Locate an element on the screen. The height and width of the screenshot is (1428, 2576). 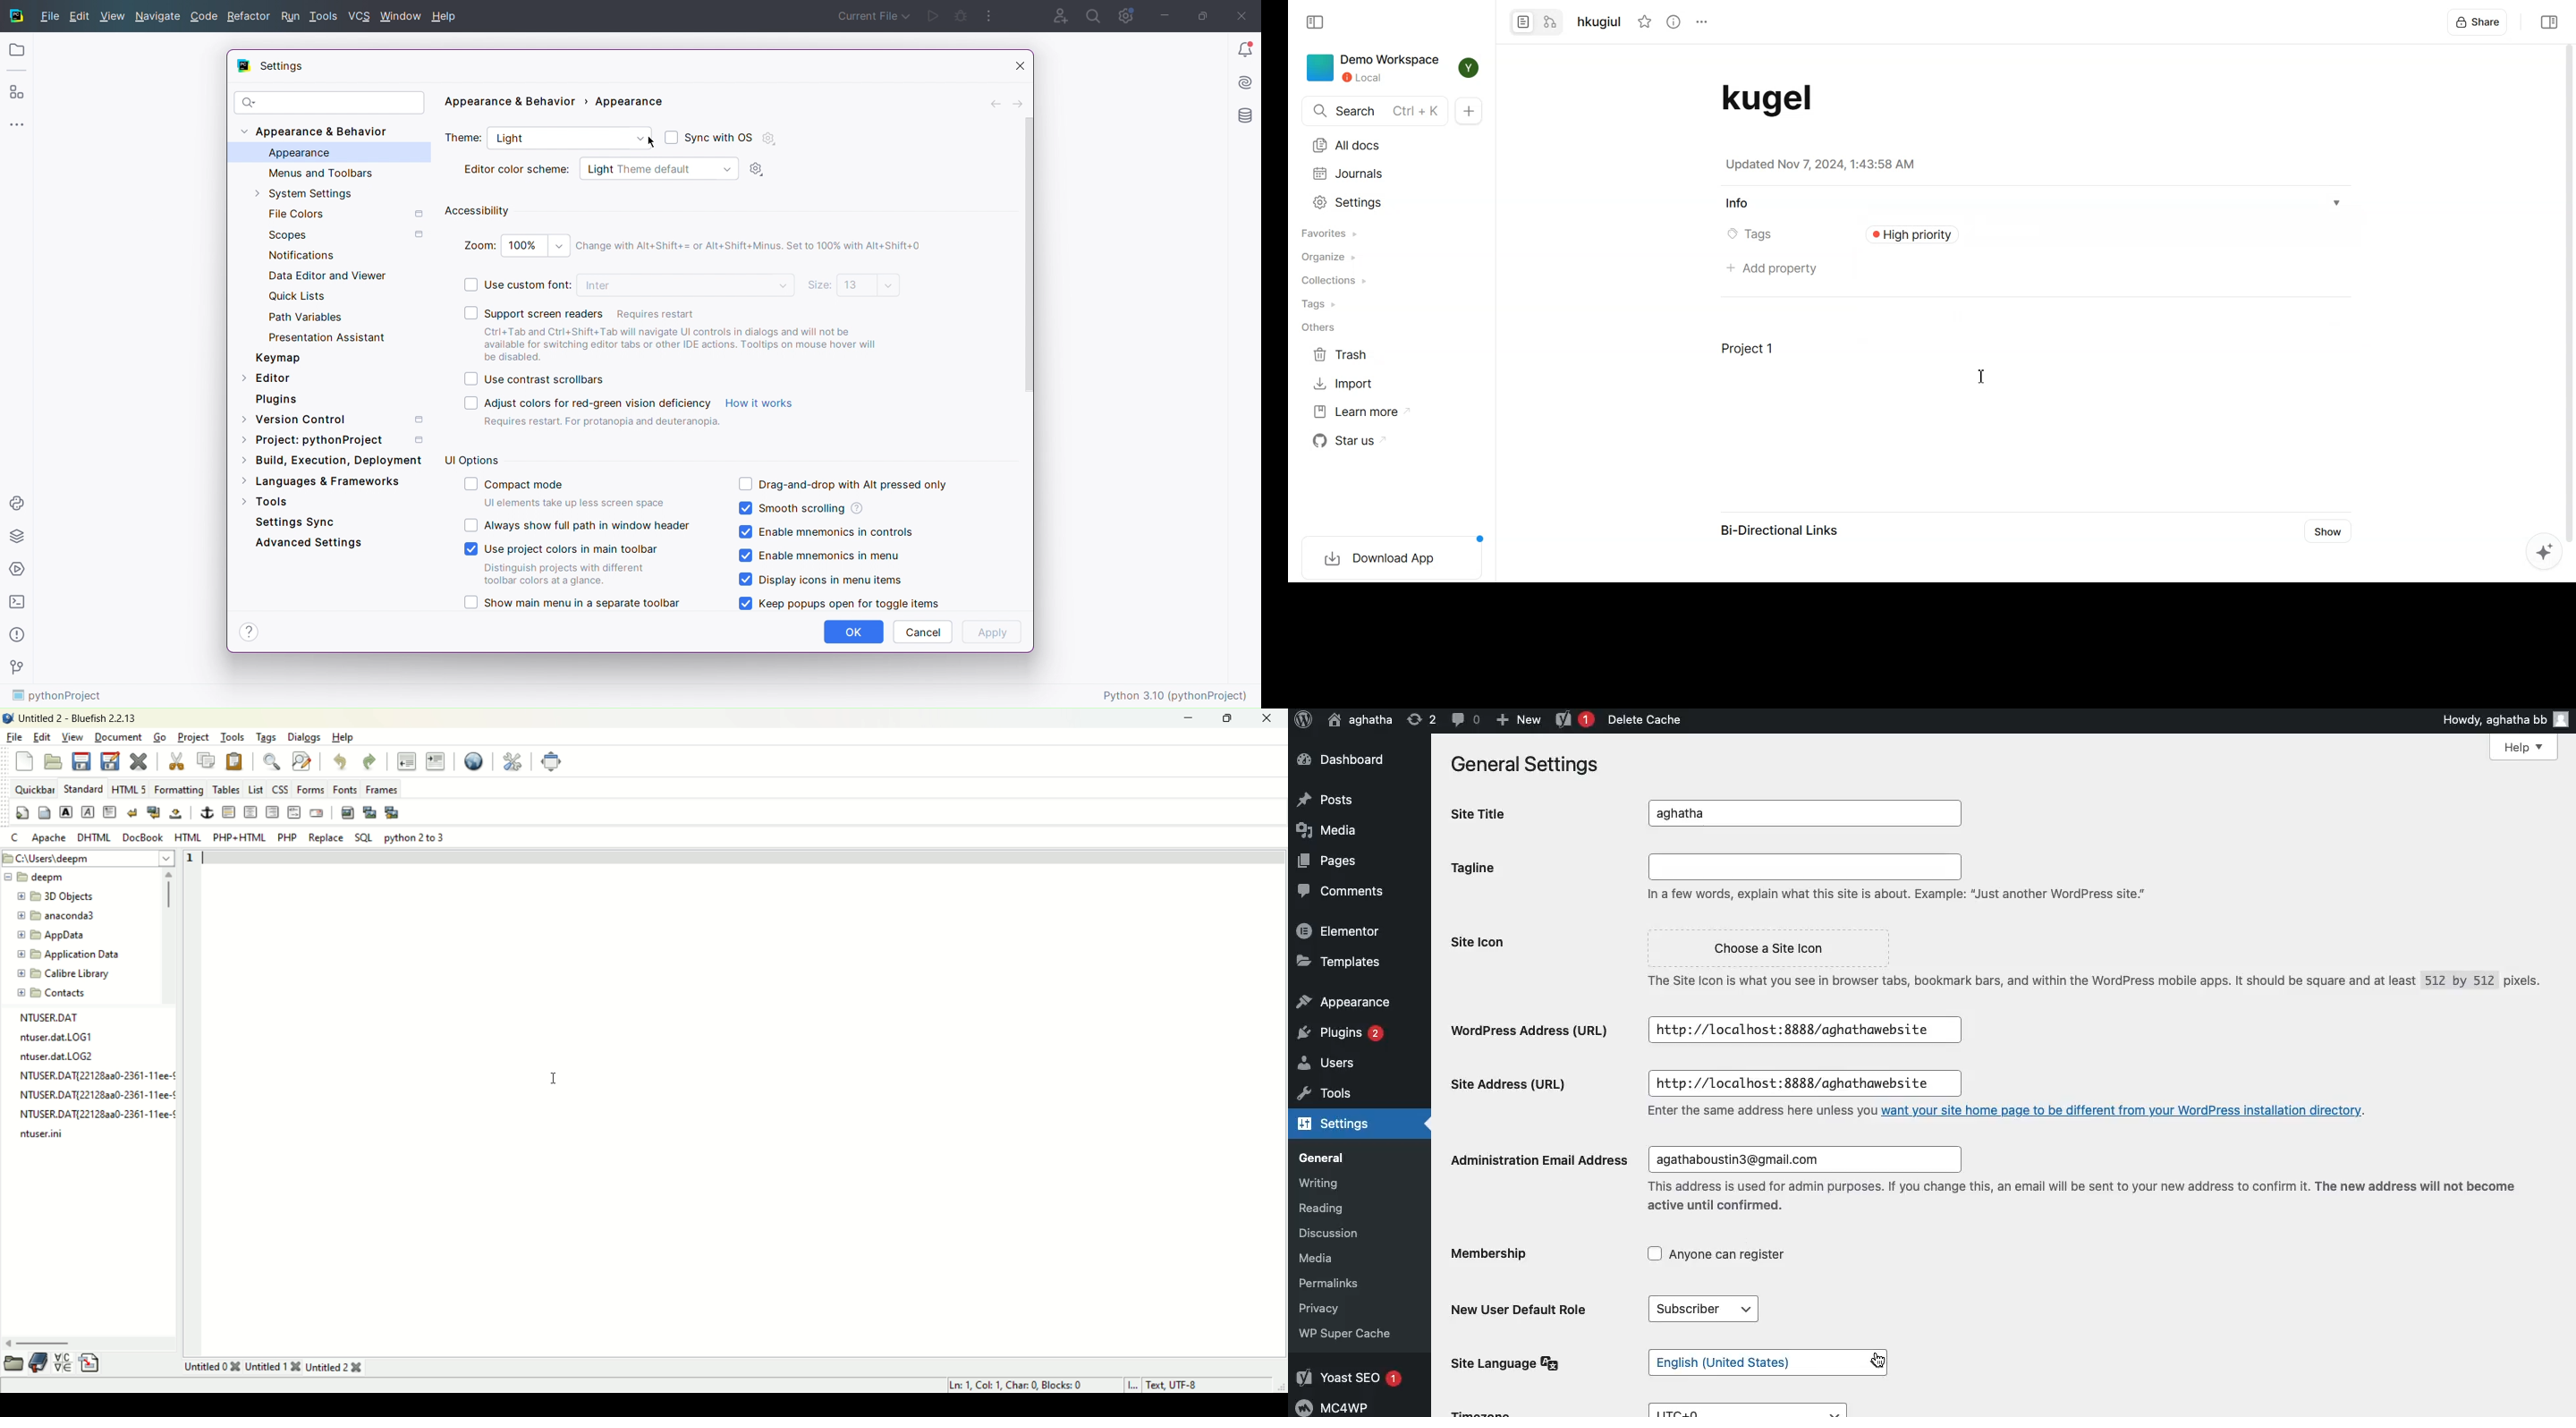
emphasis is located at coordinates (90, 812).